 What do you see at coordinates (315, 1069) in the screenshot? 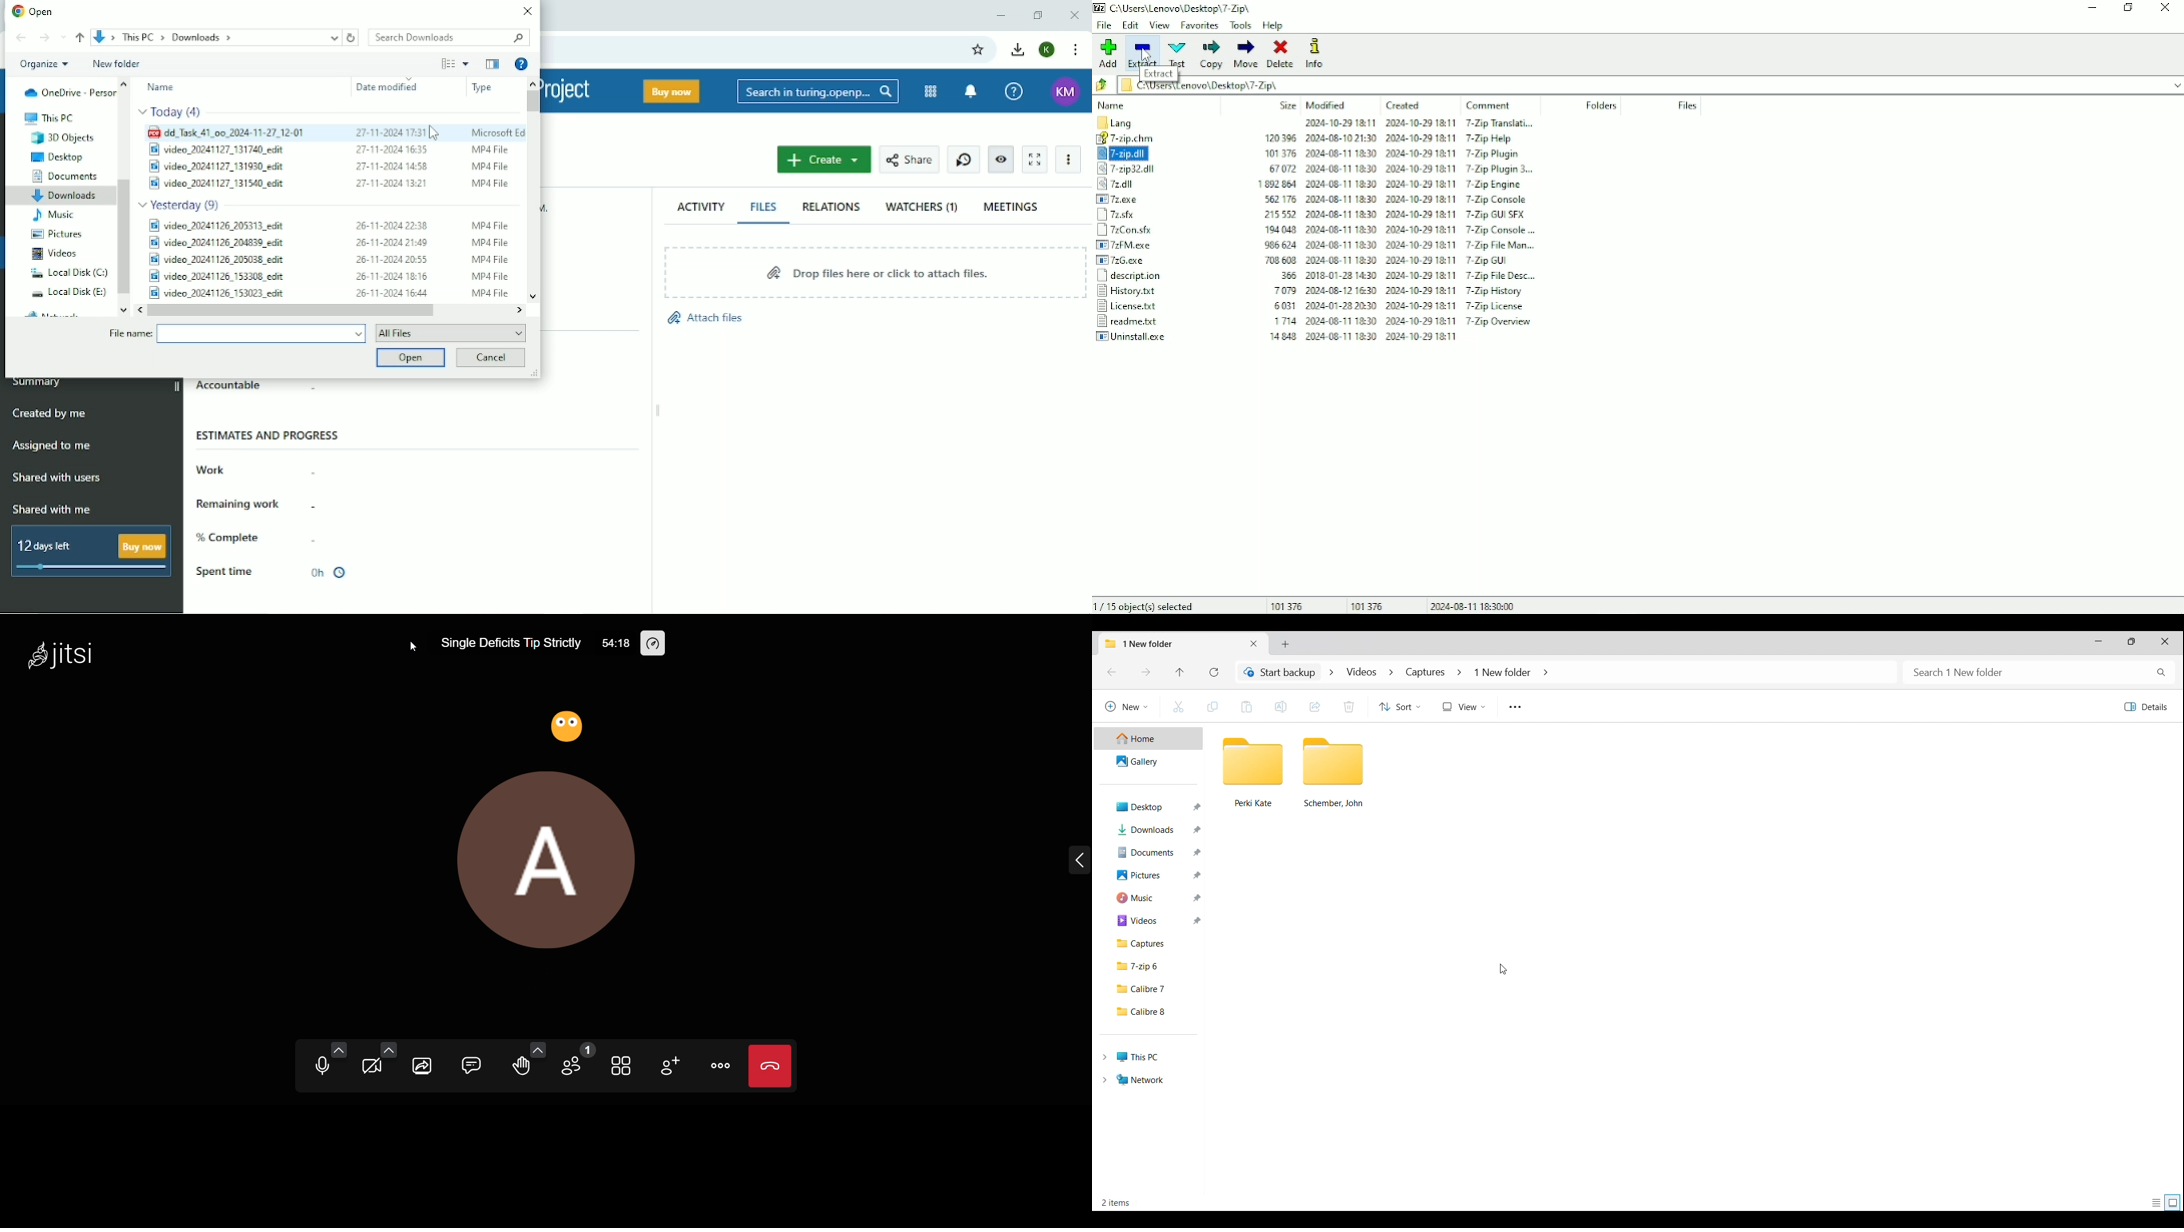
I see `microphone` at bounding box center [315, 1069].